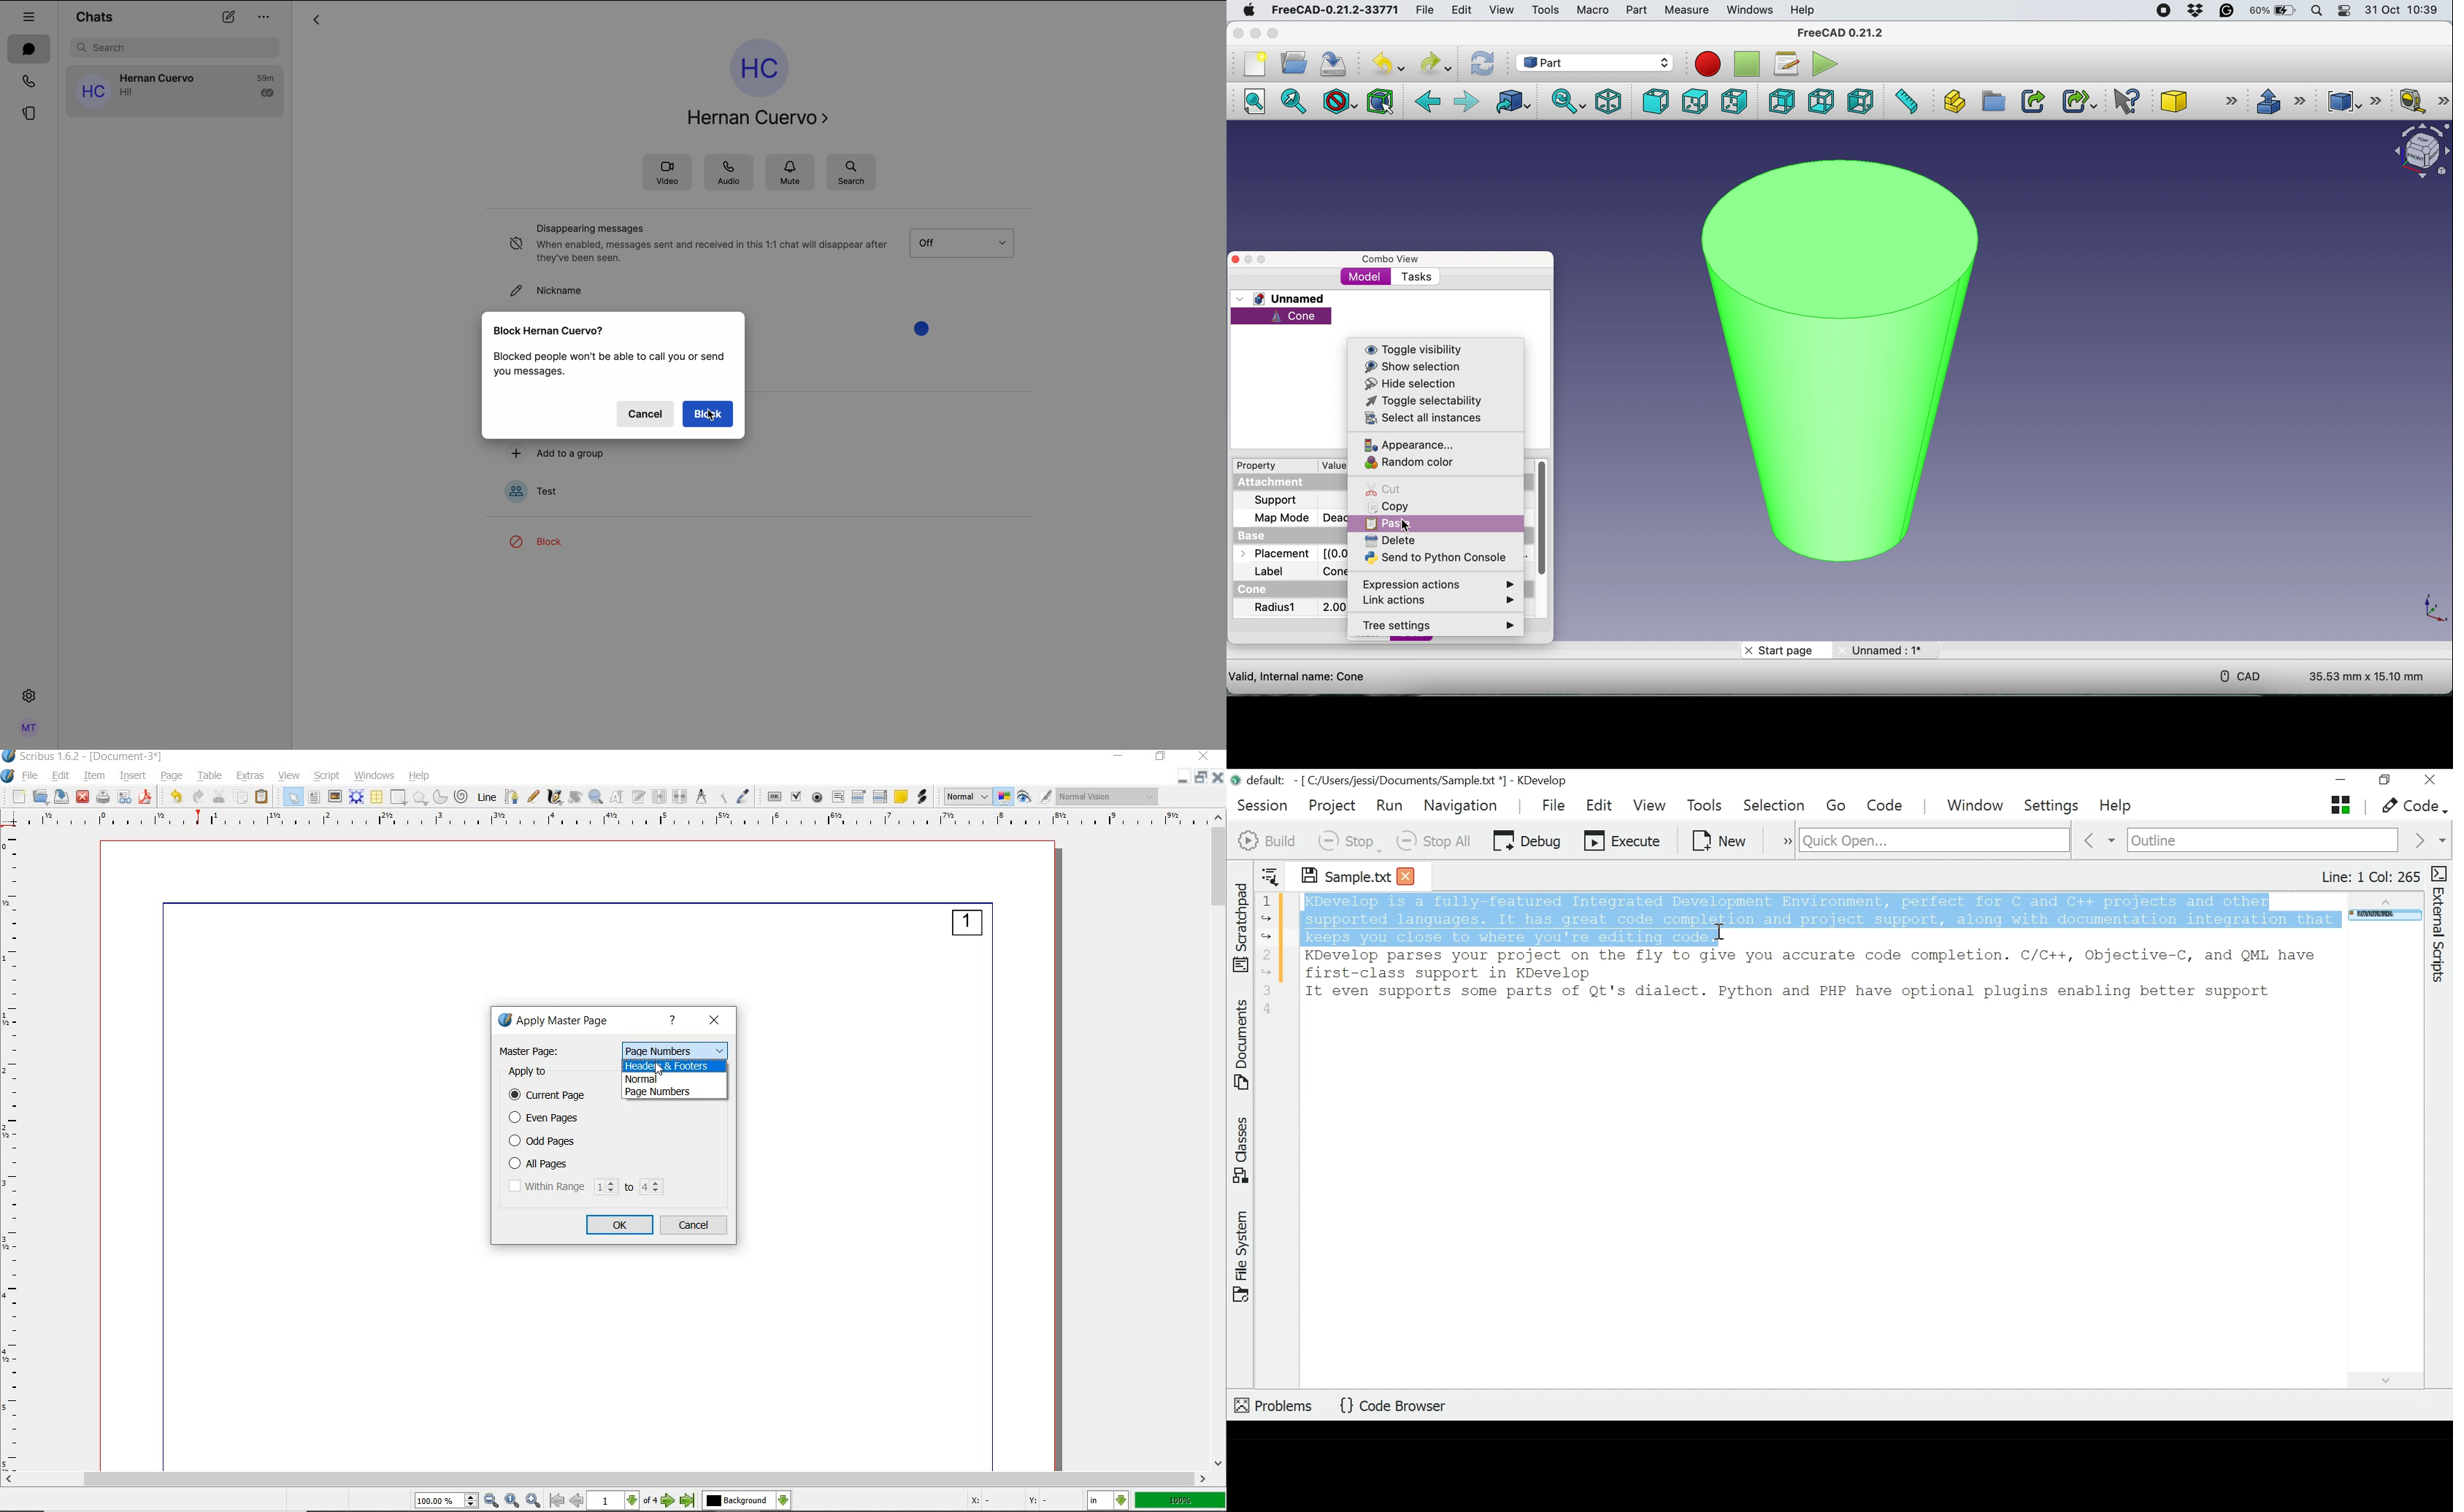  I want to click on link actions, so click(1440, 600).